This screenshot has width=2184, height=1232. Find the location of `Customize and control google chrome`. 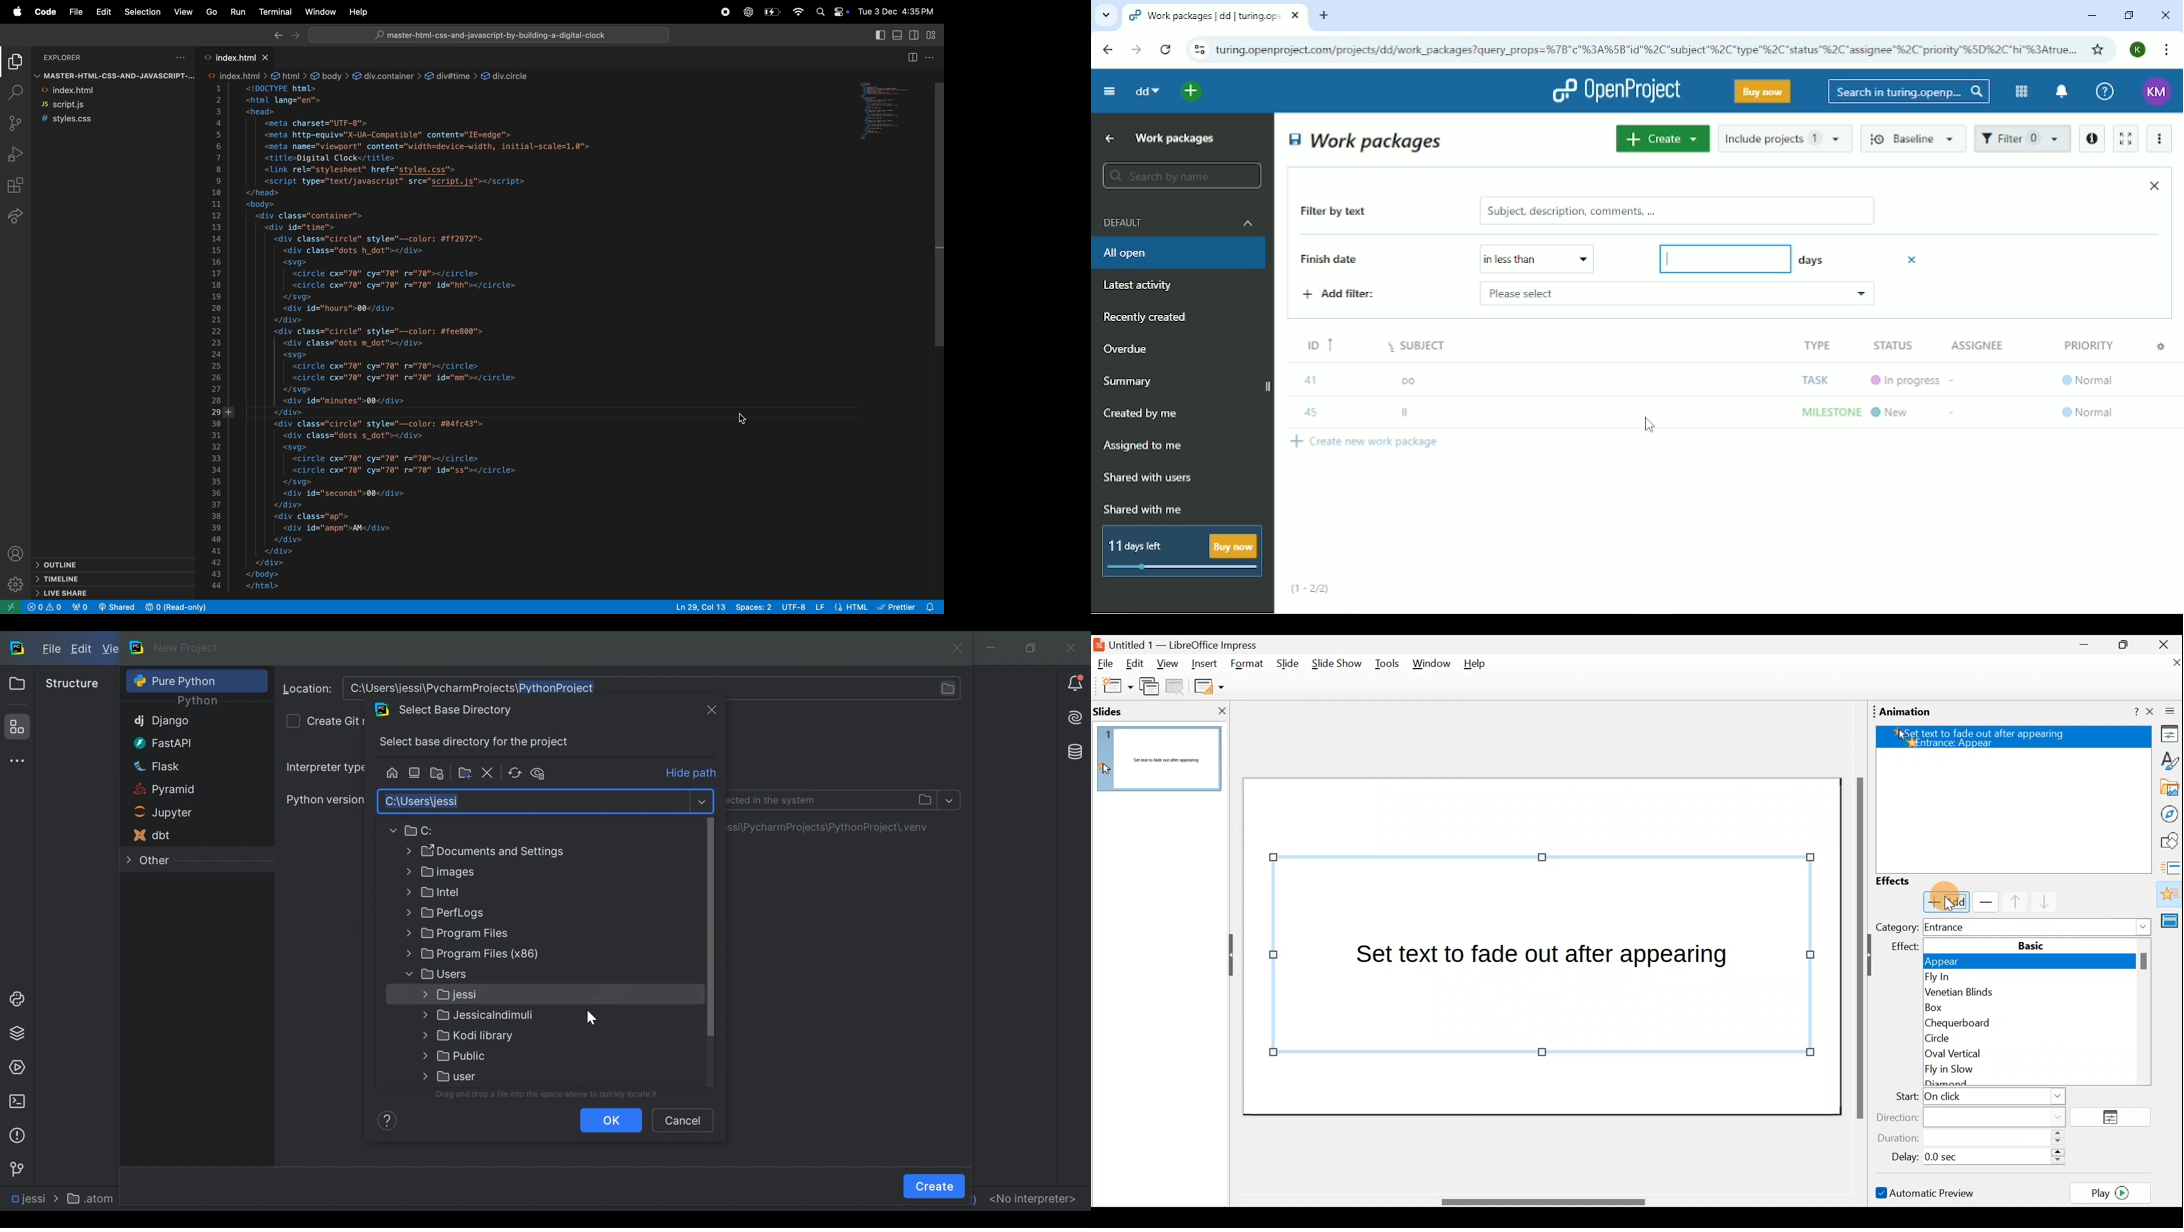

Customize and control google chrome is located at coordinates (2168, 50).